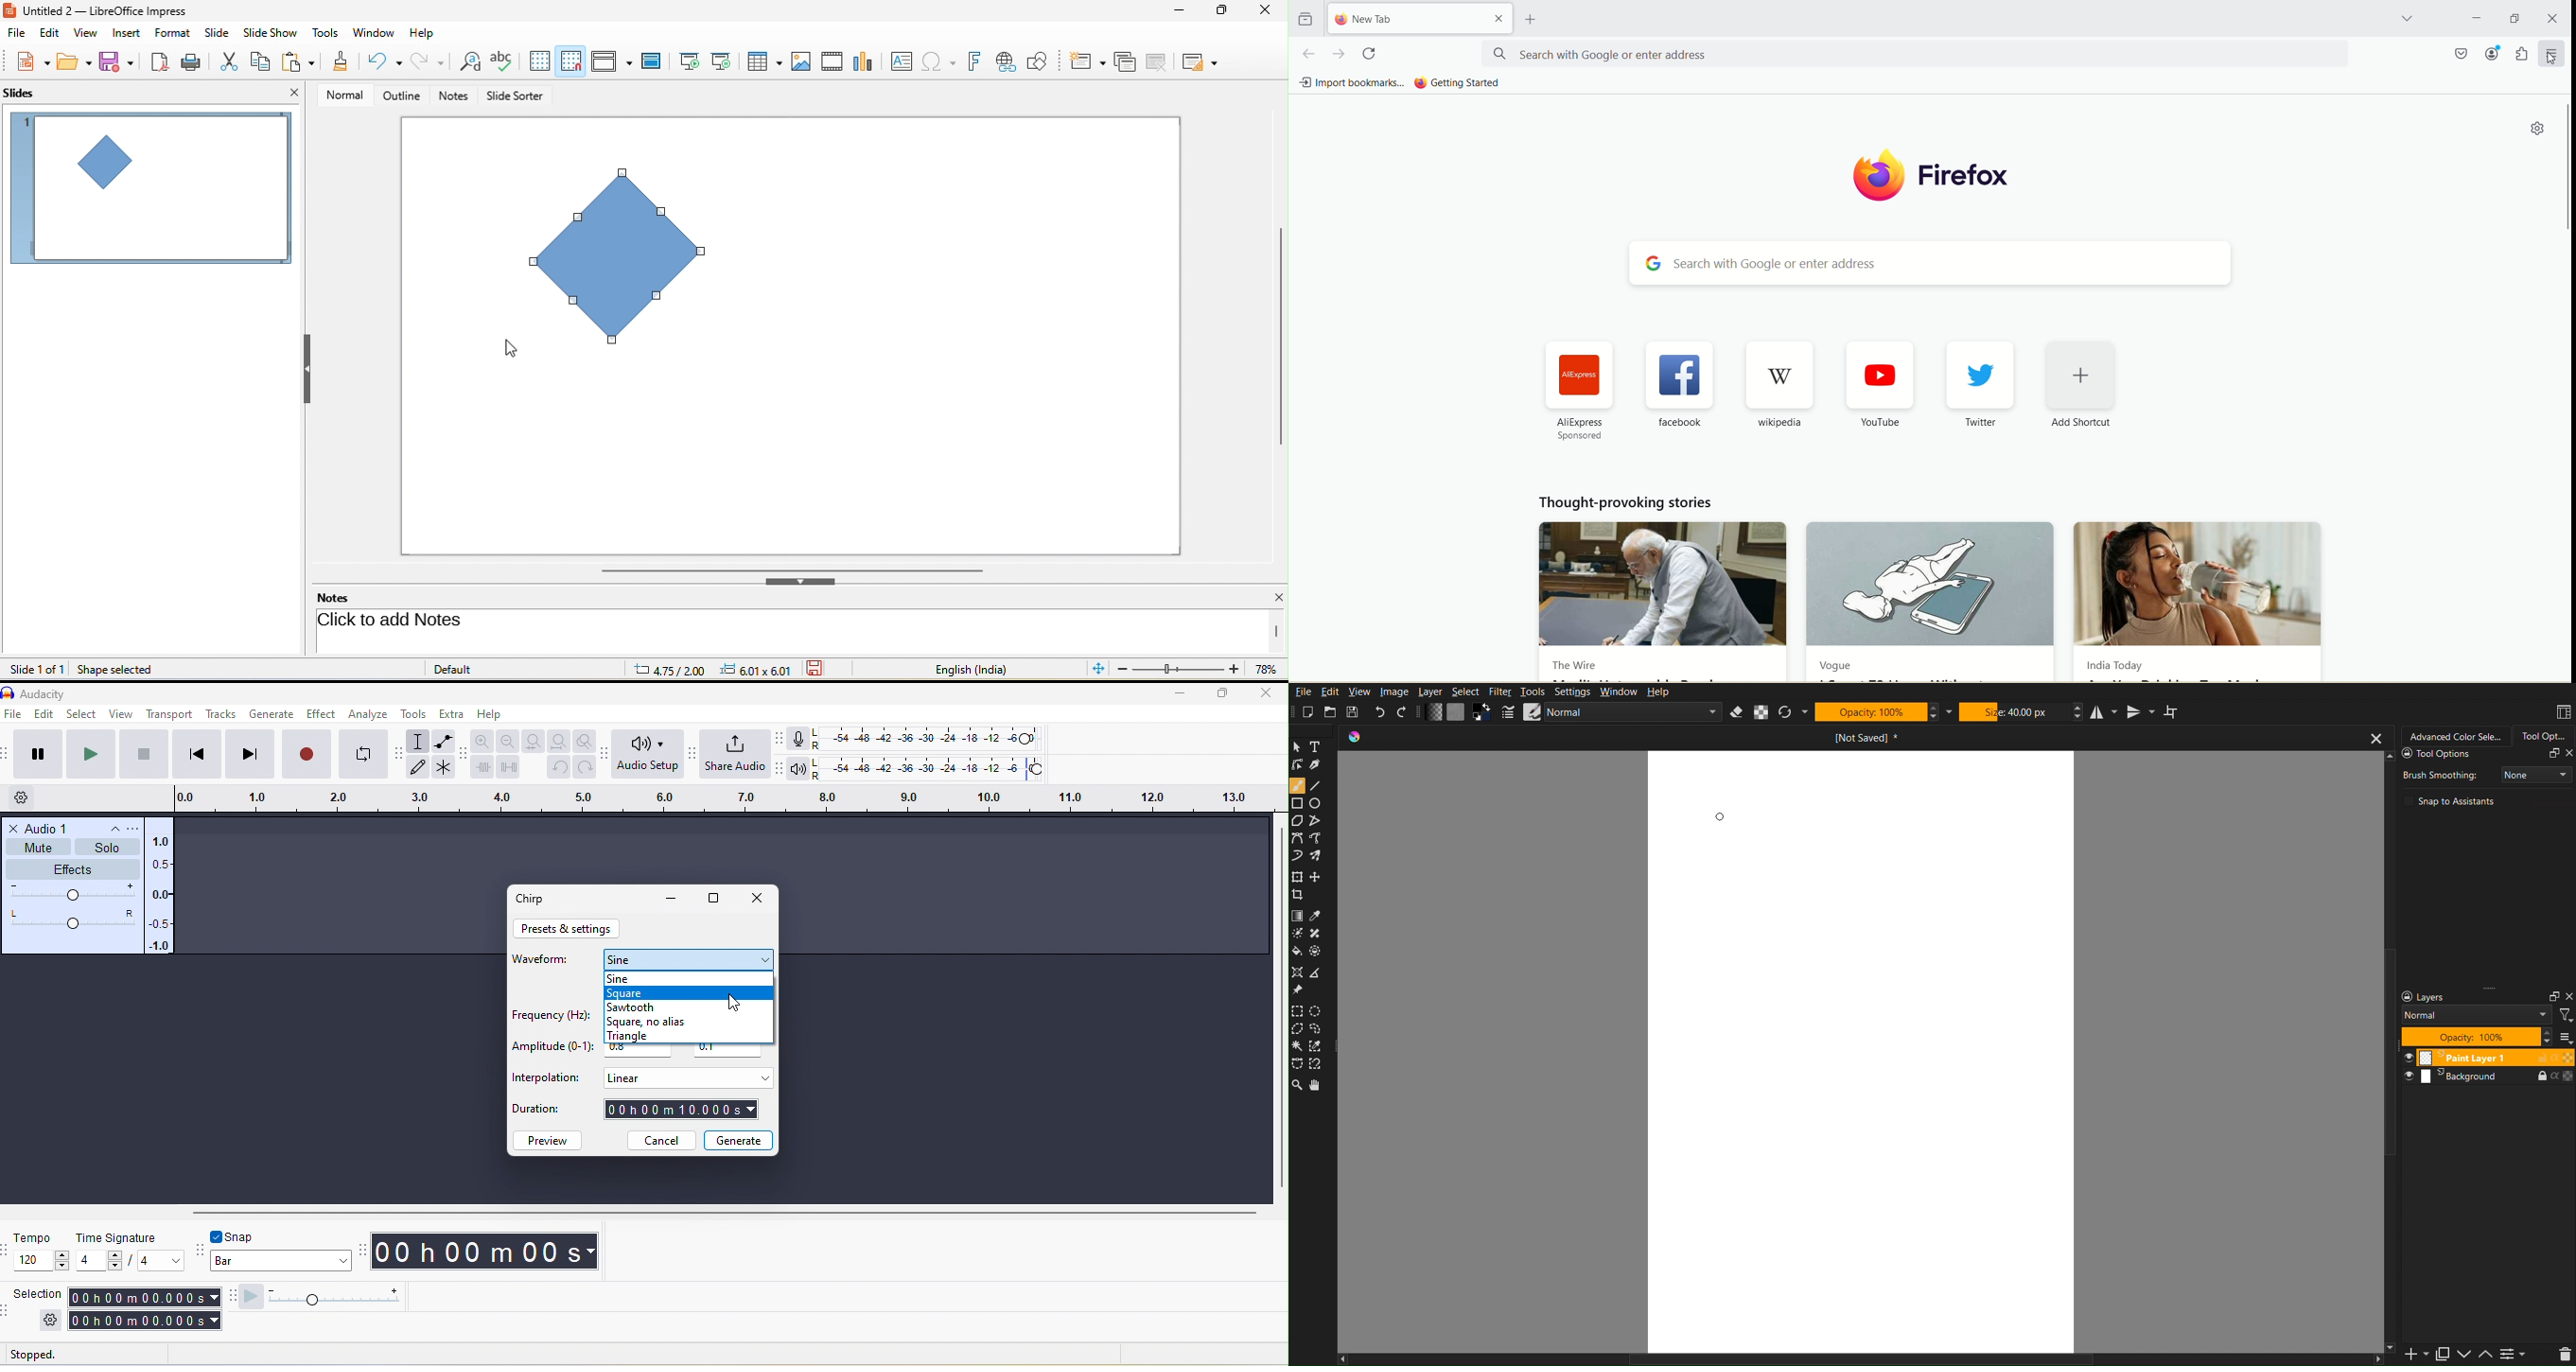  I want to click on notes, so click(456, 97).